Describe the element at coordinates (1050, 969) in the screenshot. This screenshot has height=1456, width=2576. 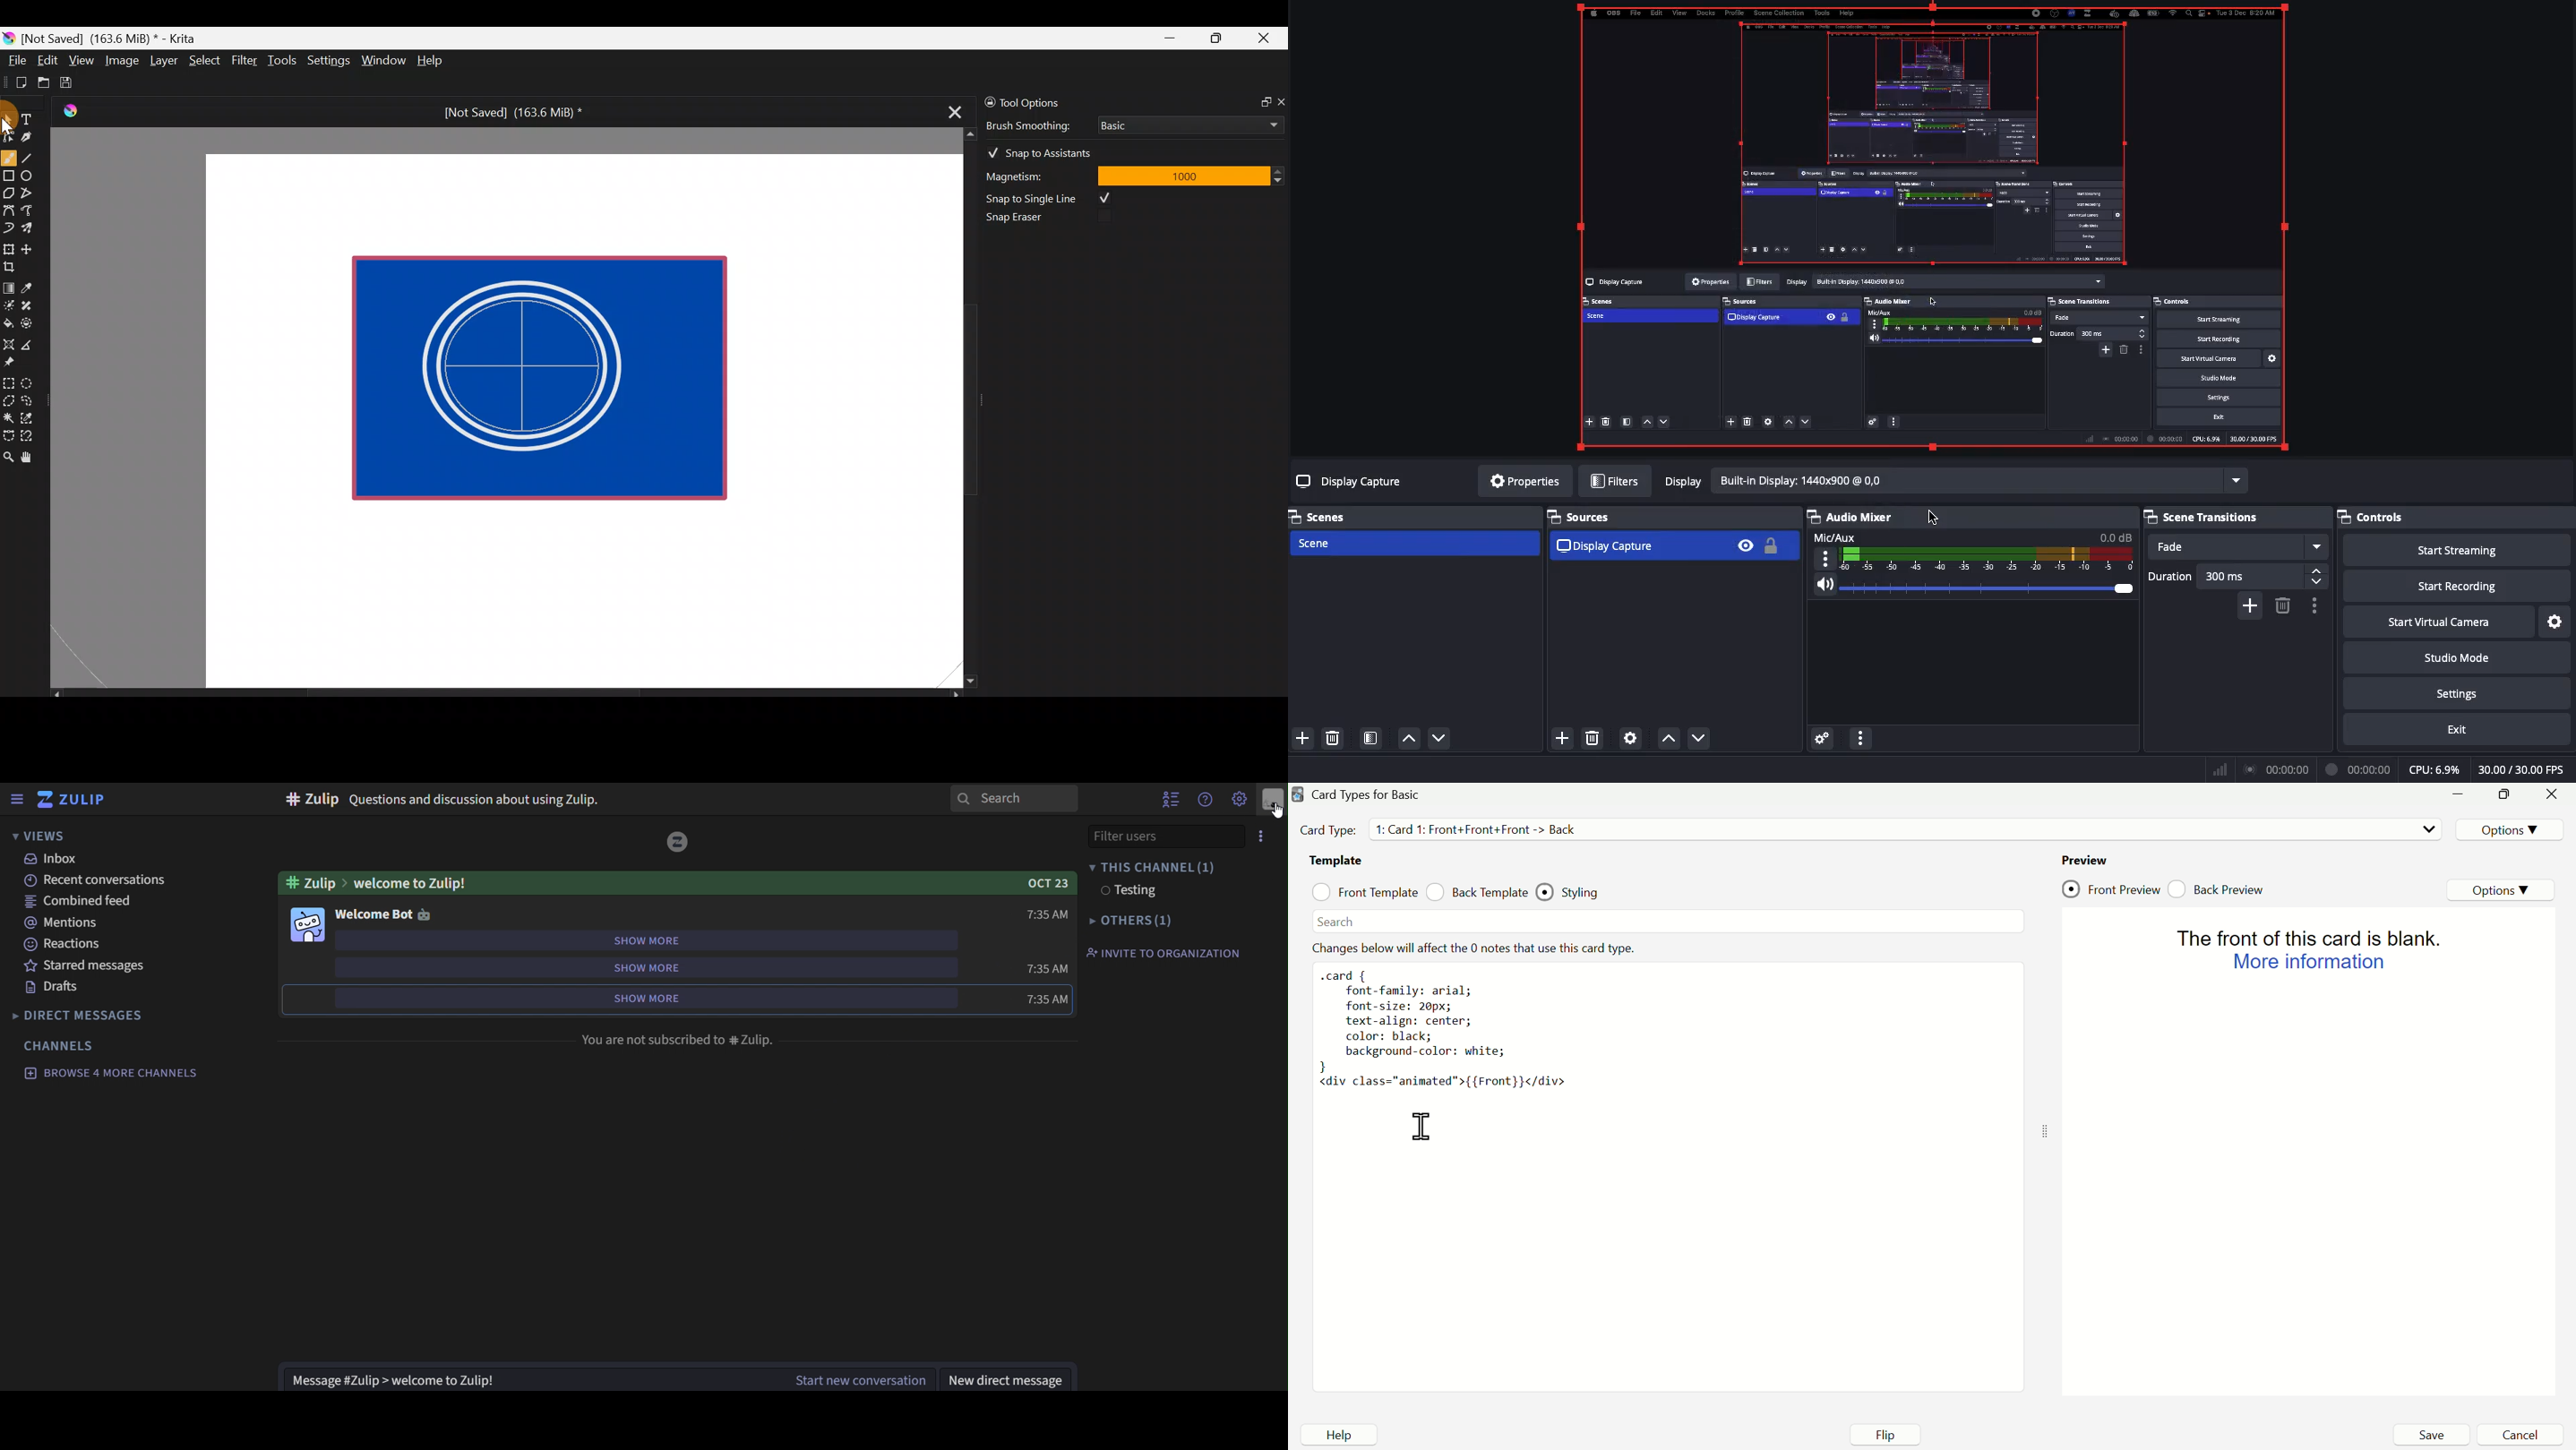
I see `7:35am` at that location.